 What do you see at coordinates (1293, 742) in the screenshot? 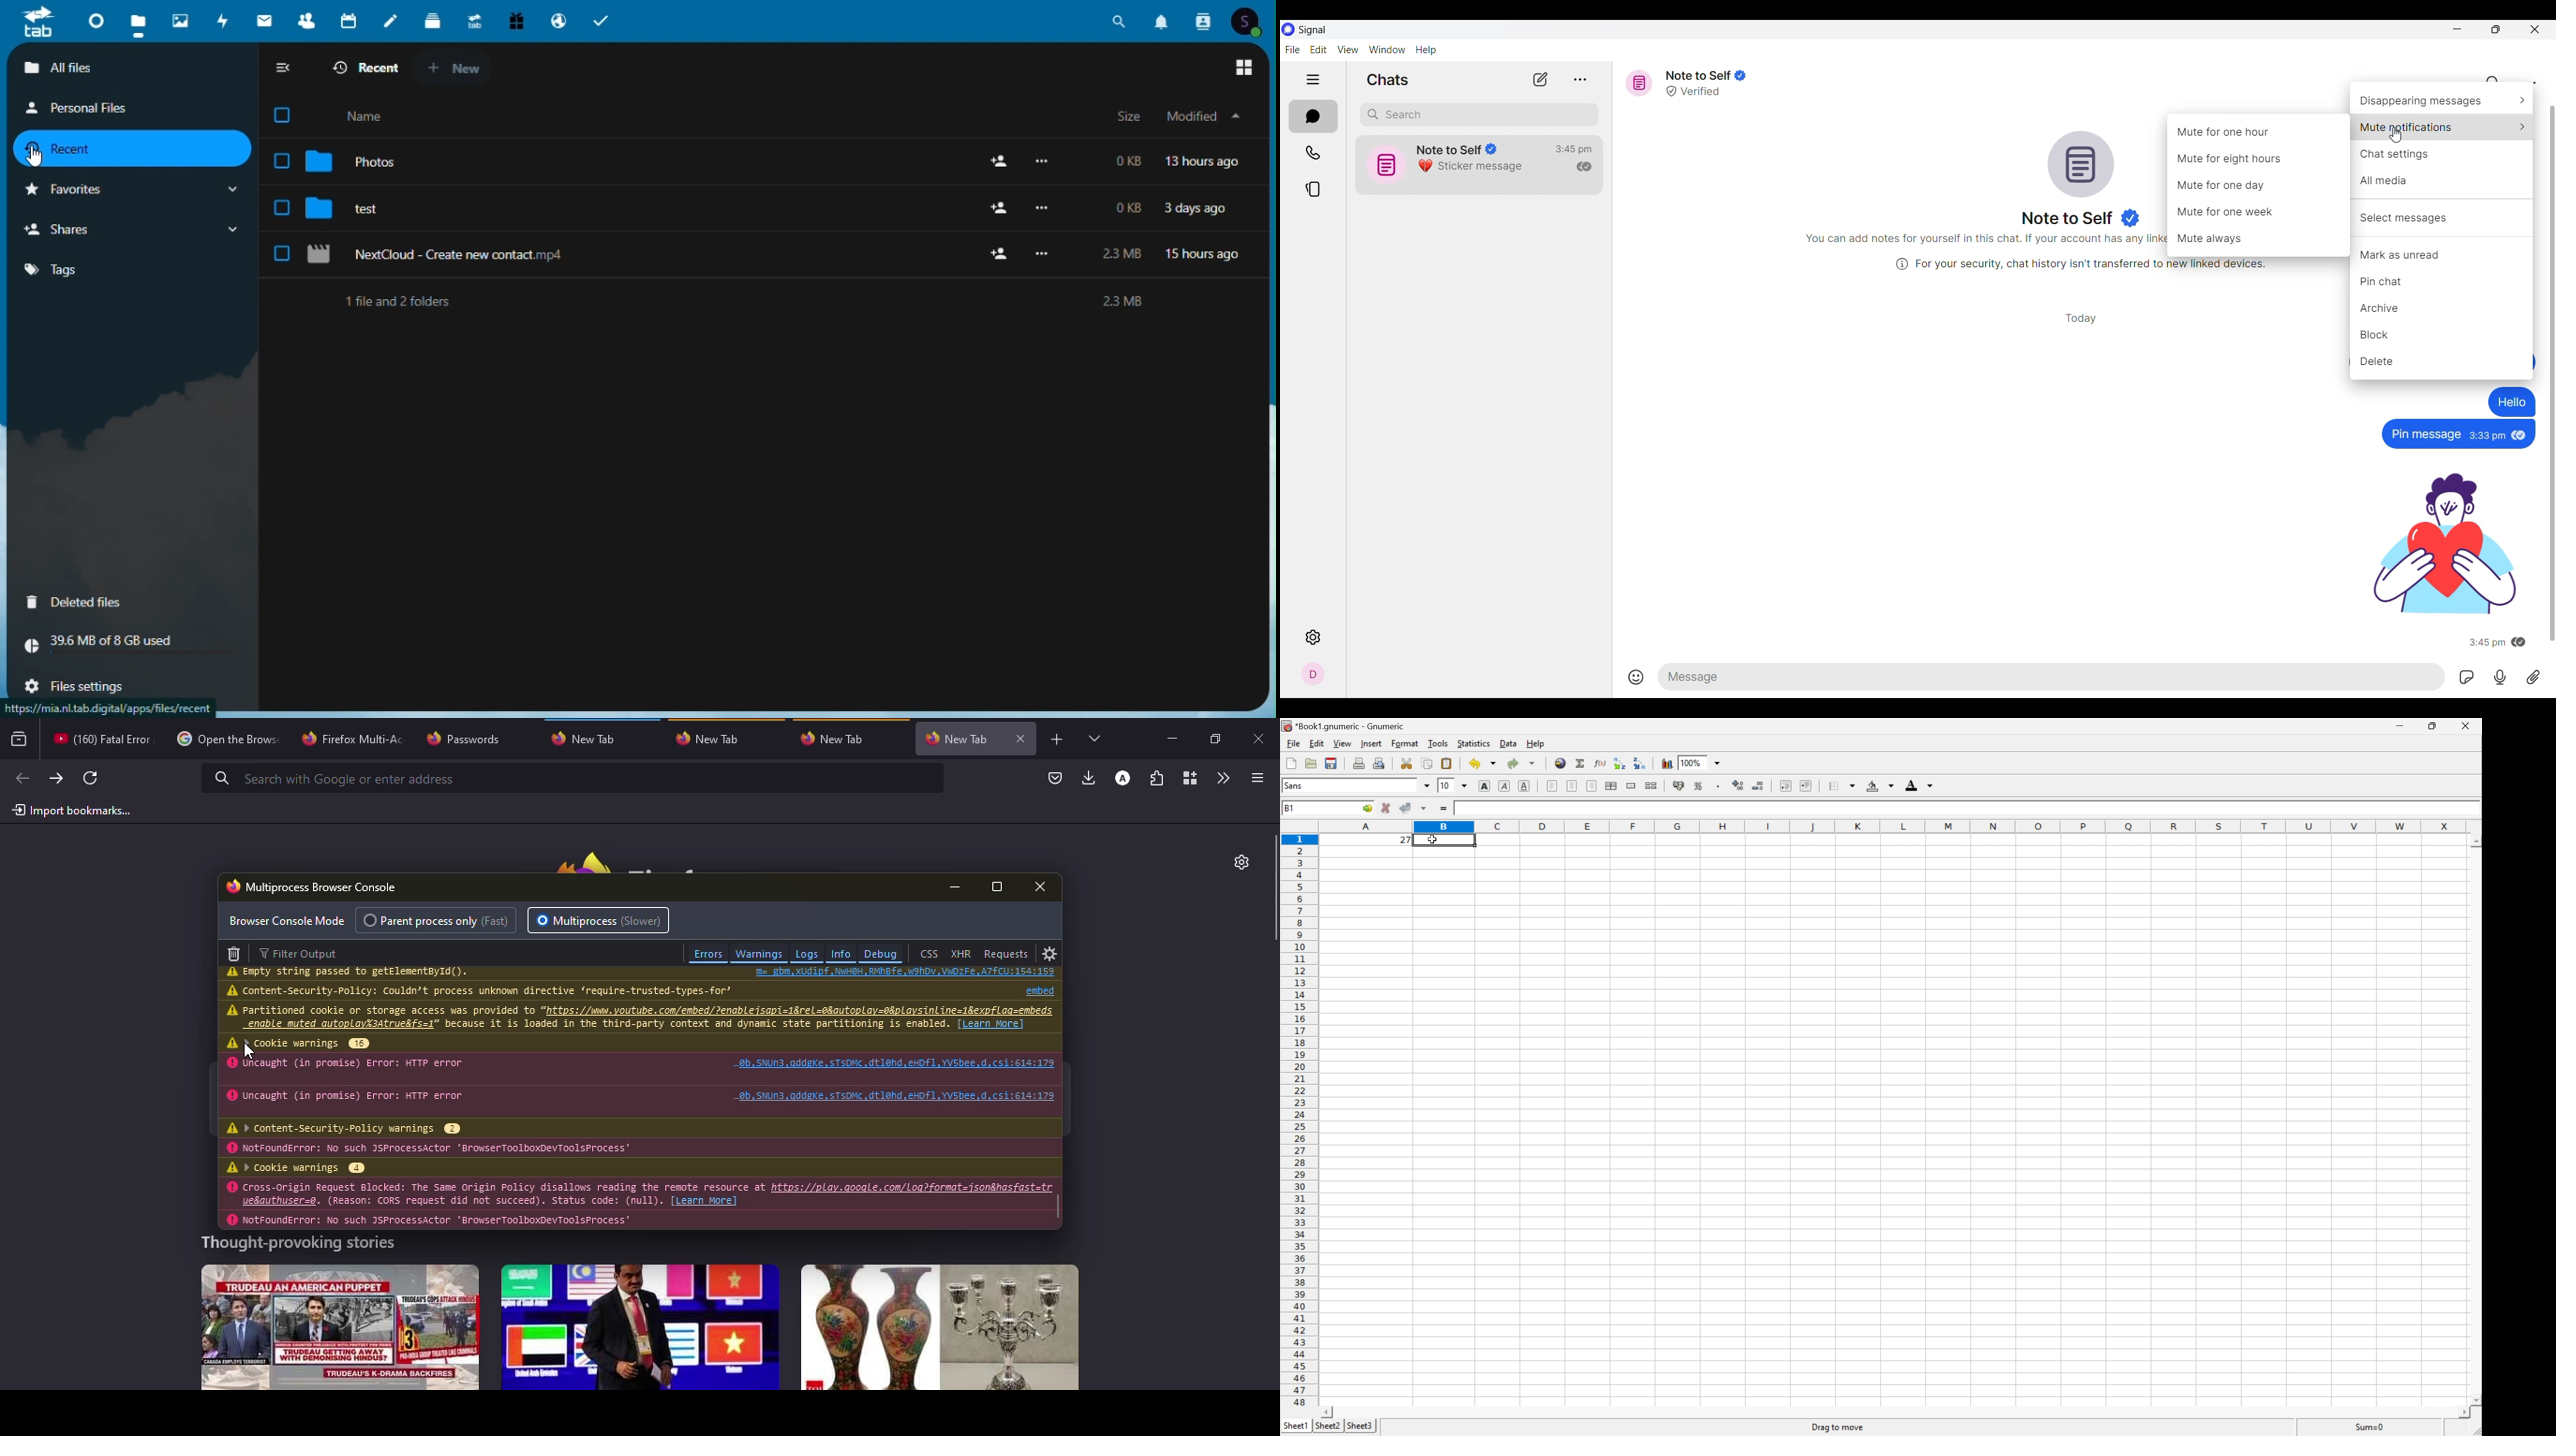
I see `File` at bounding box center [1293, 742].